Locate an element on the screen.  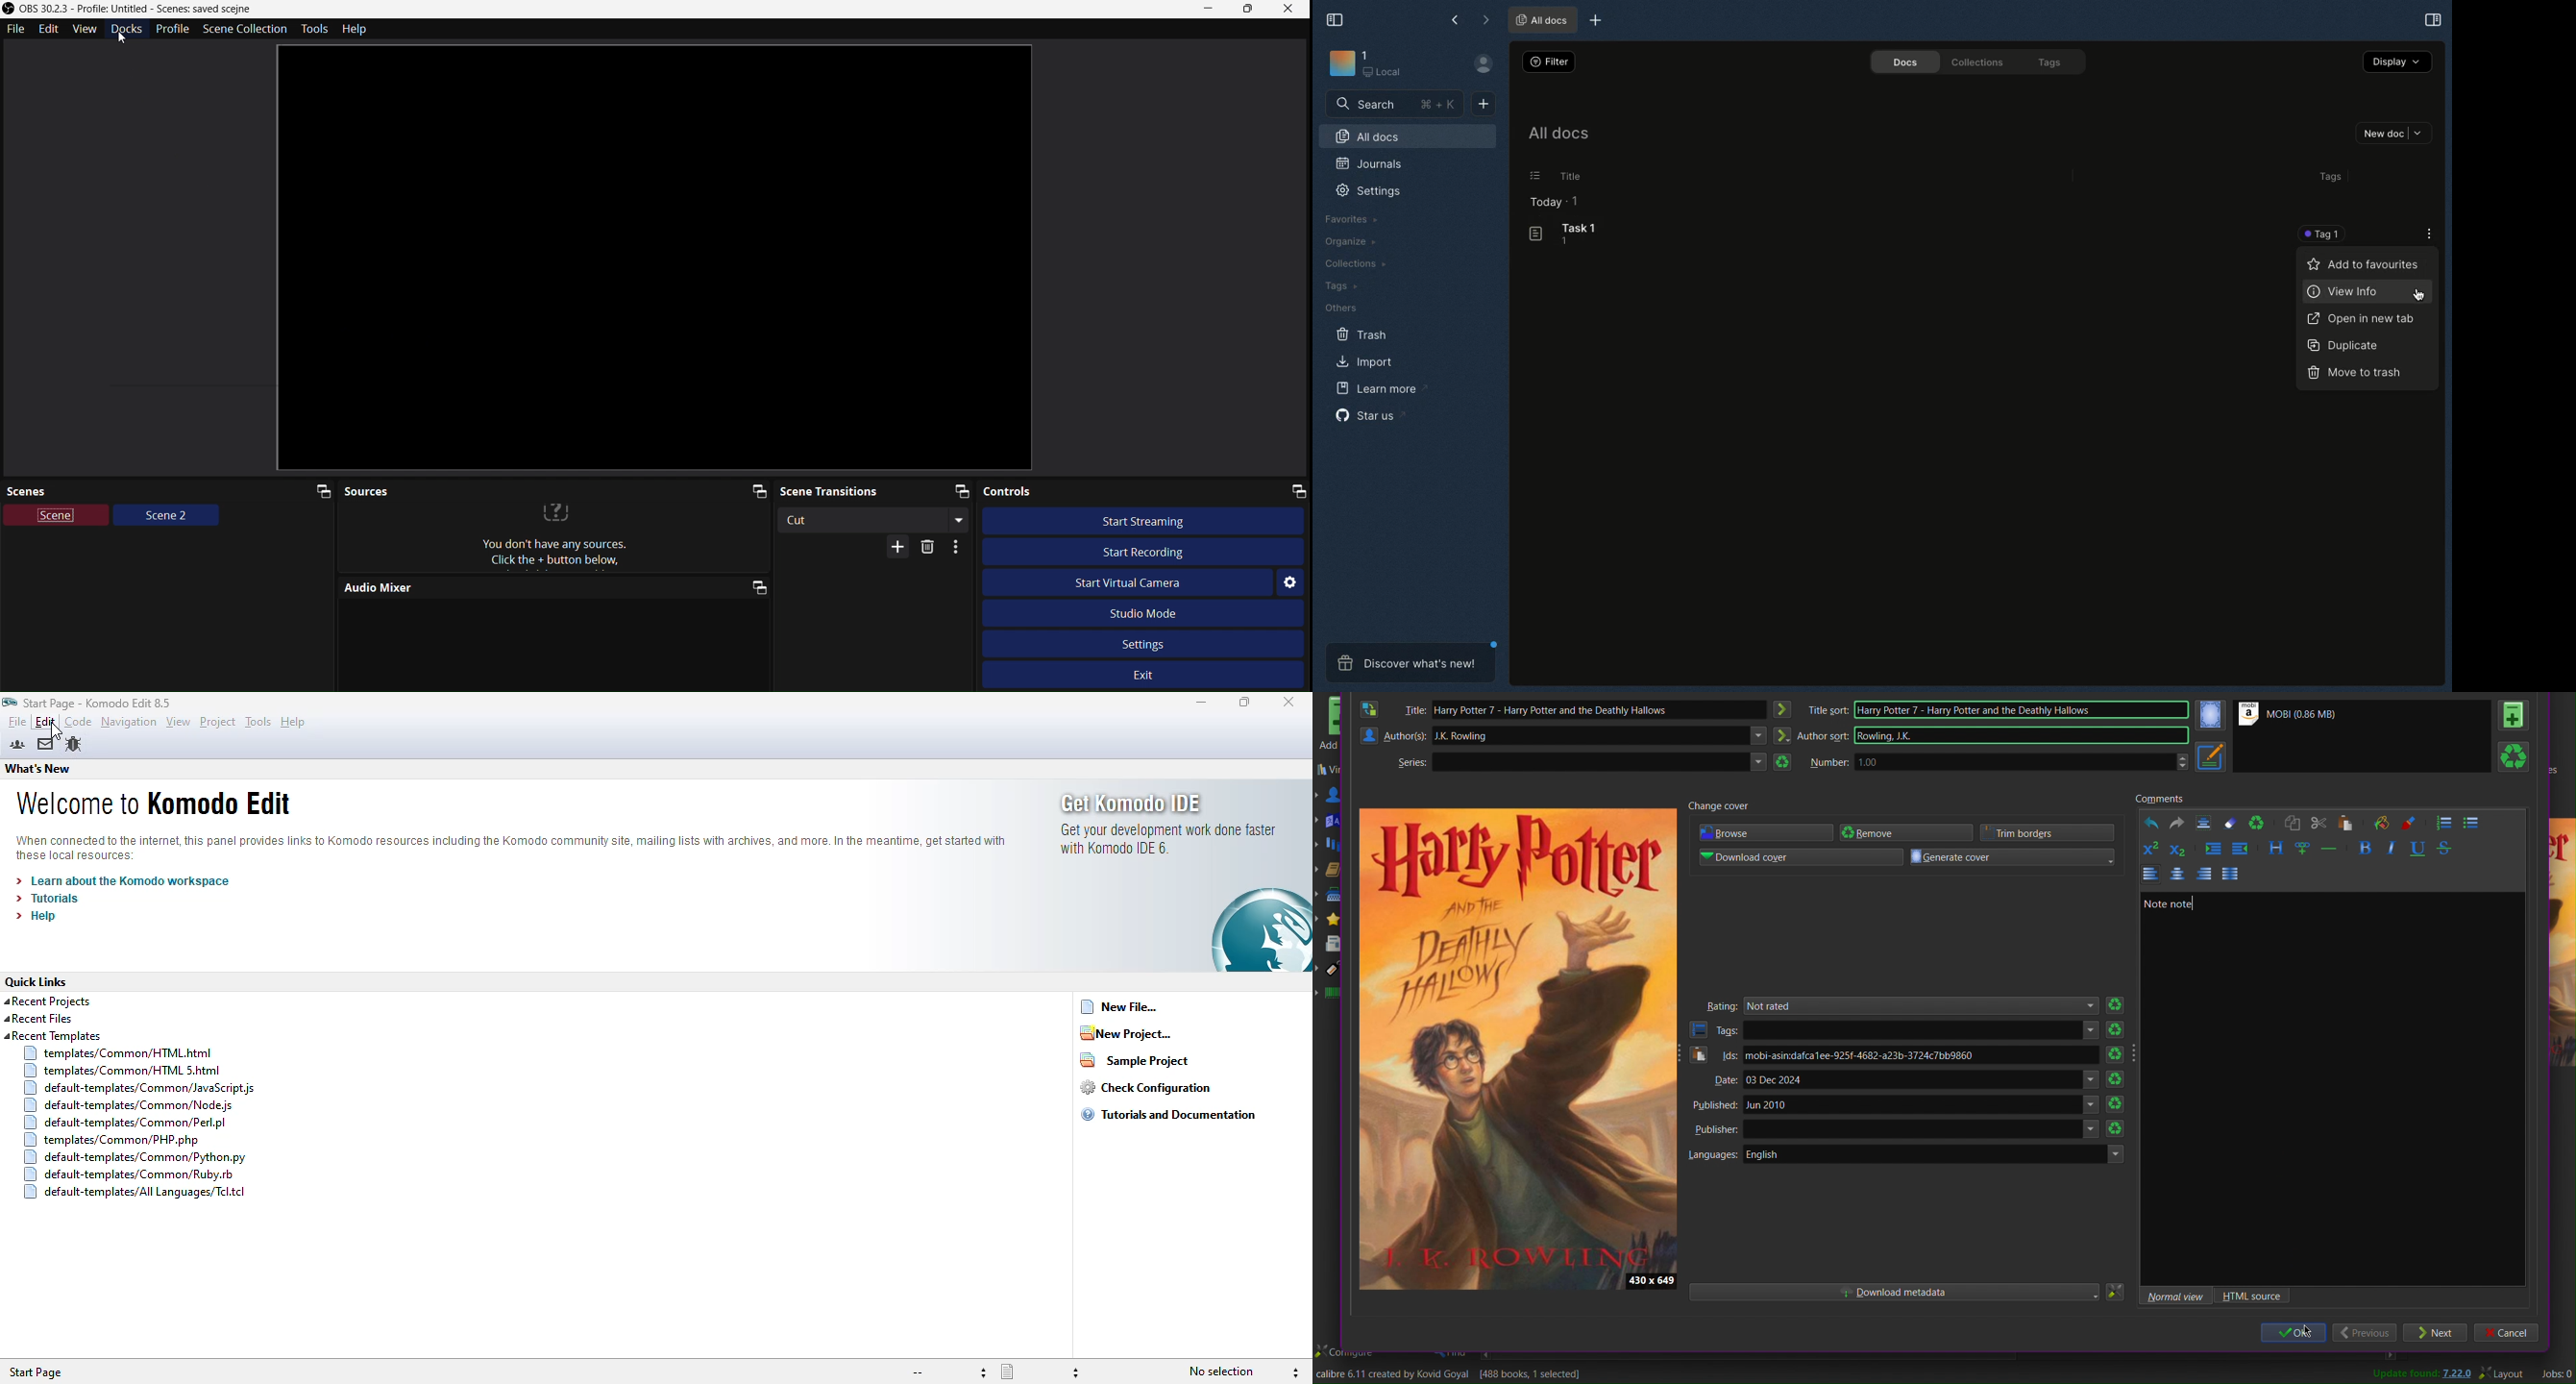
Previous is located at coordinates (2359, 1334).